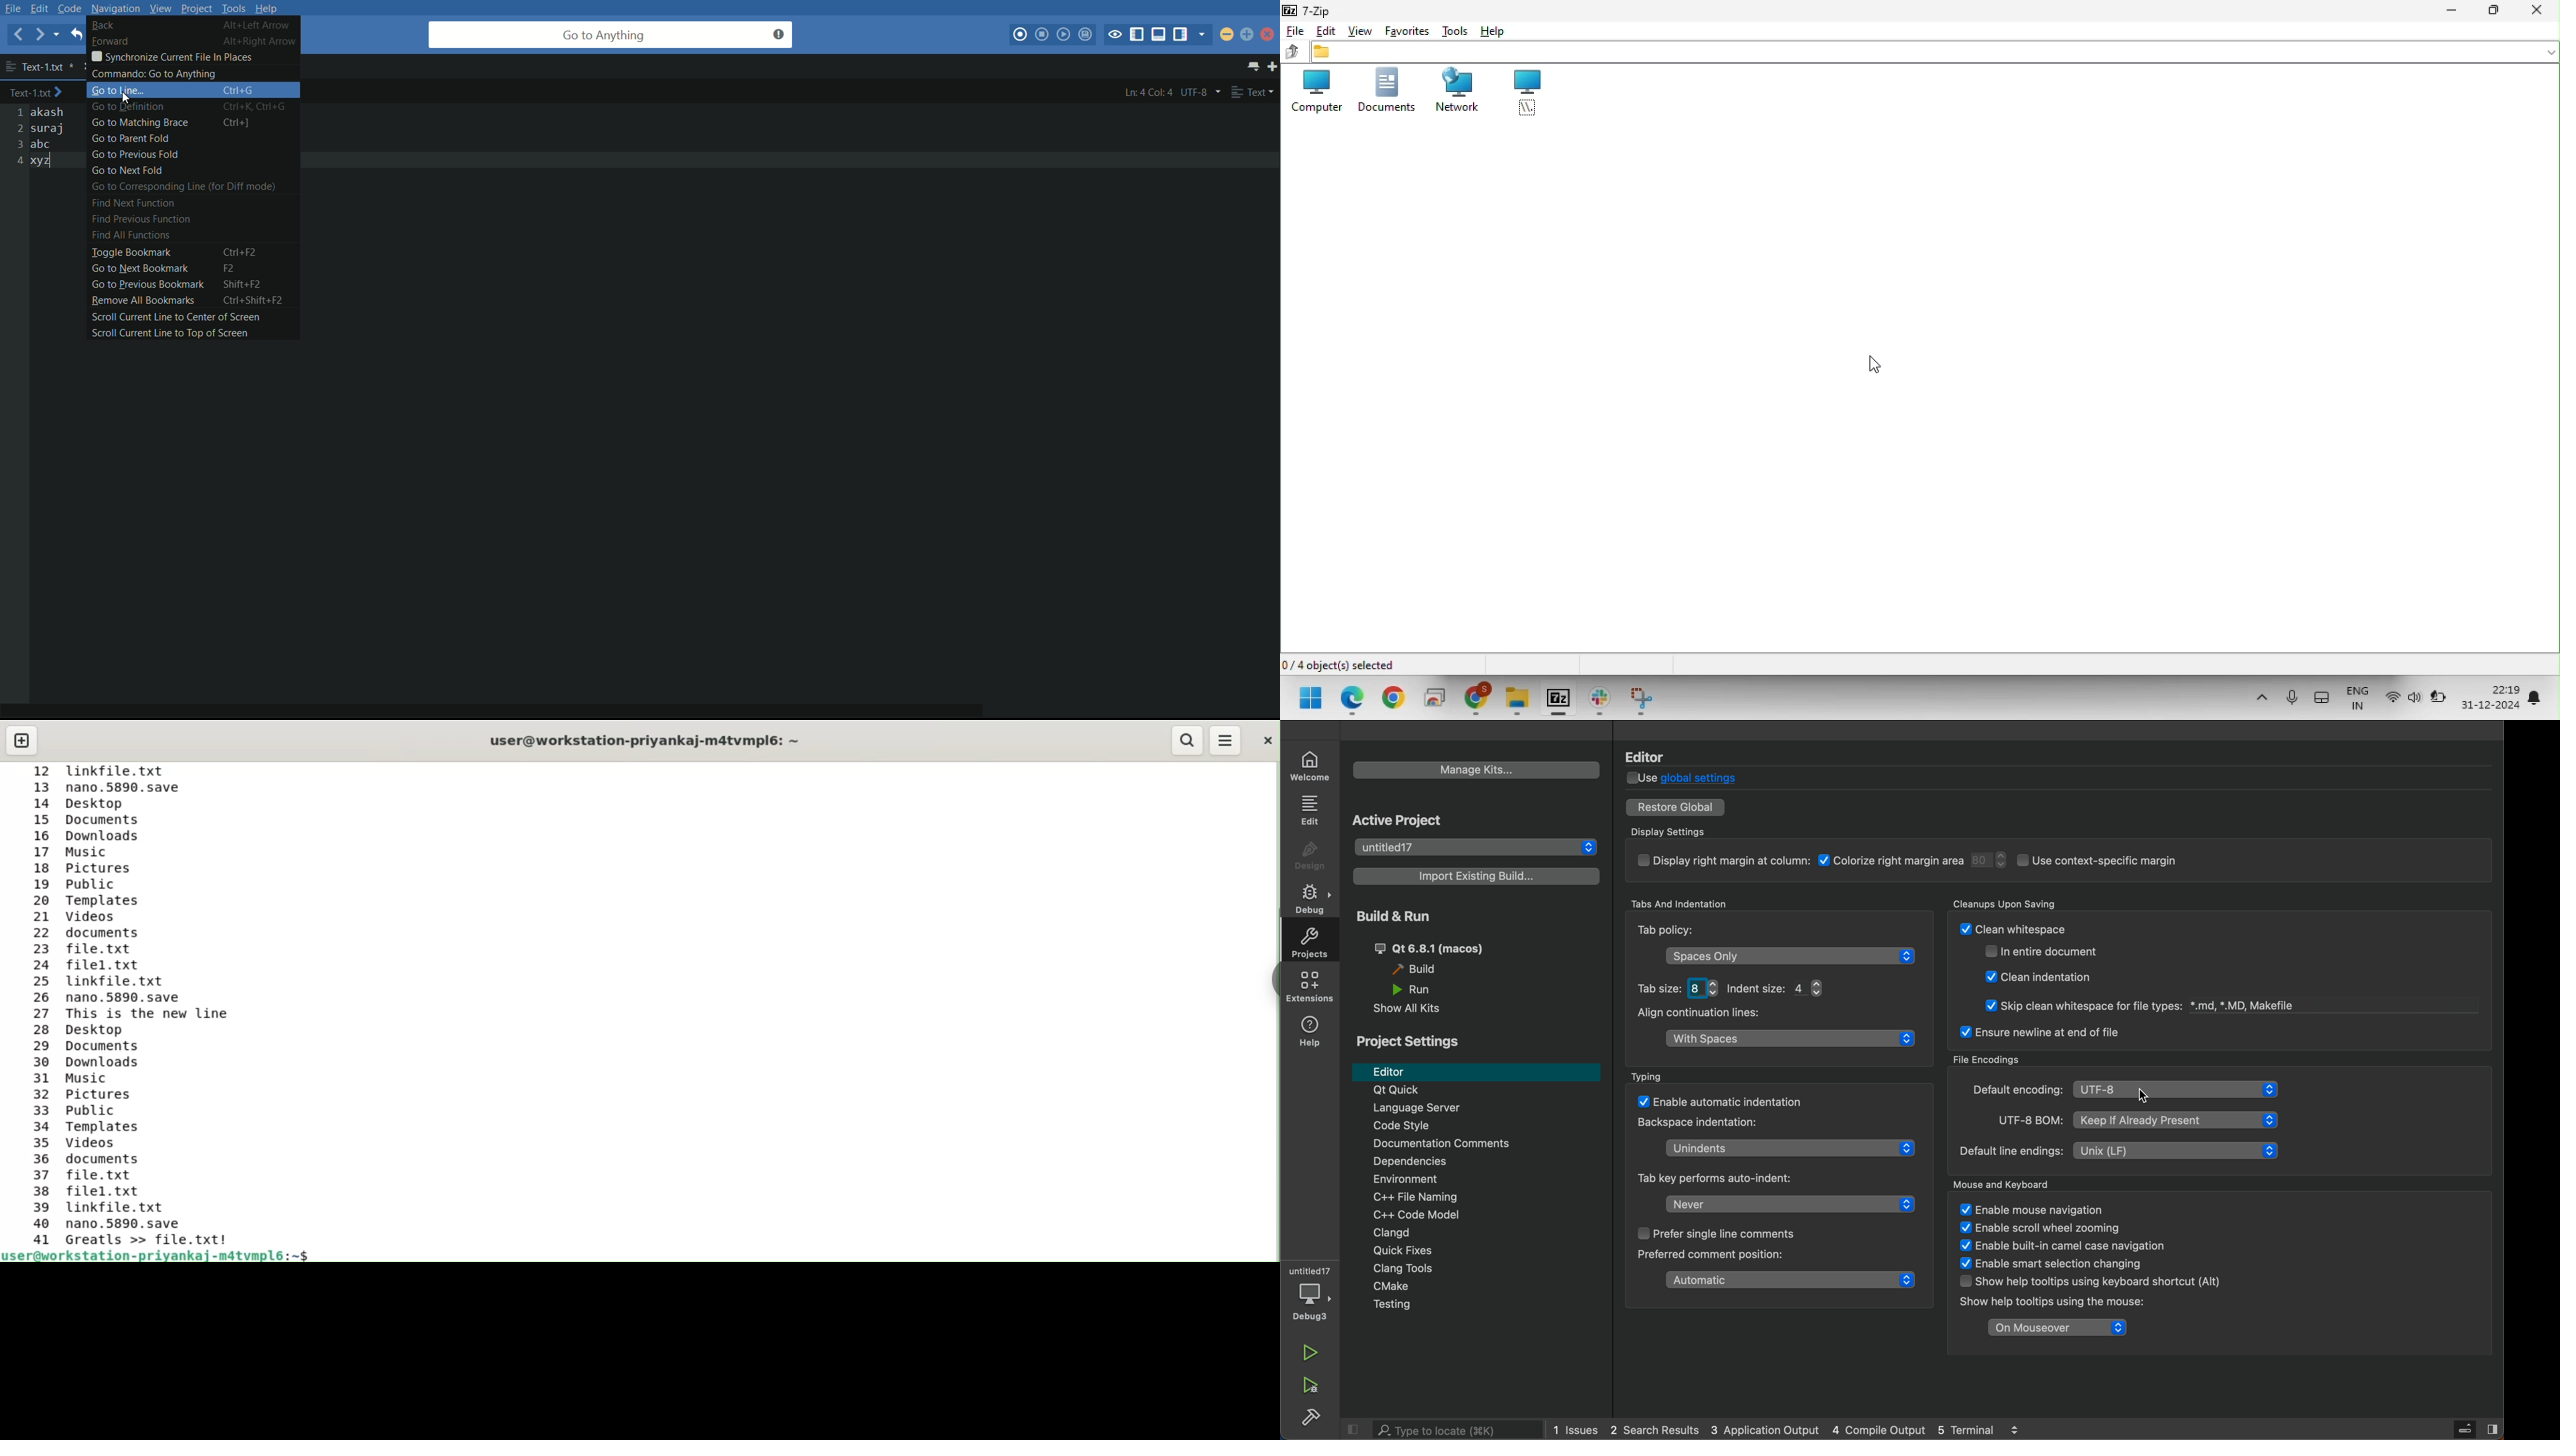  I want to click on space only, so click(1790, 956).